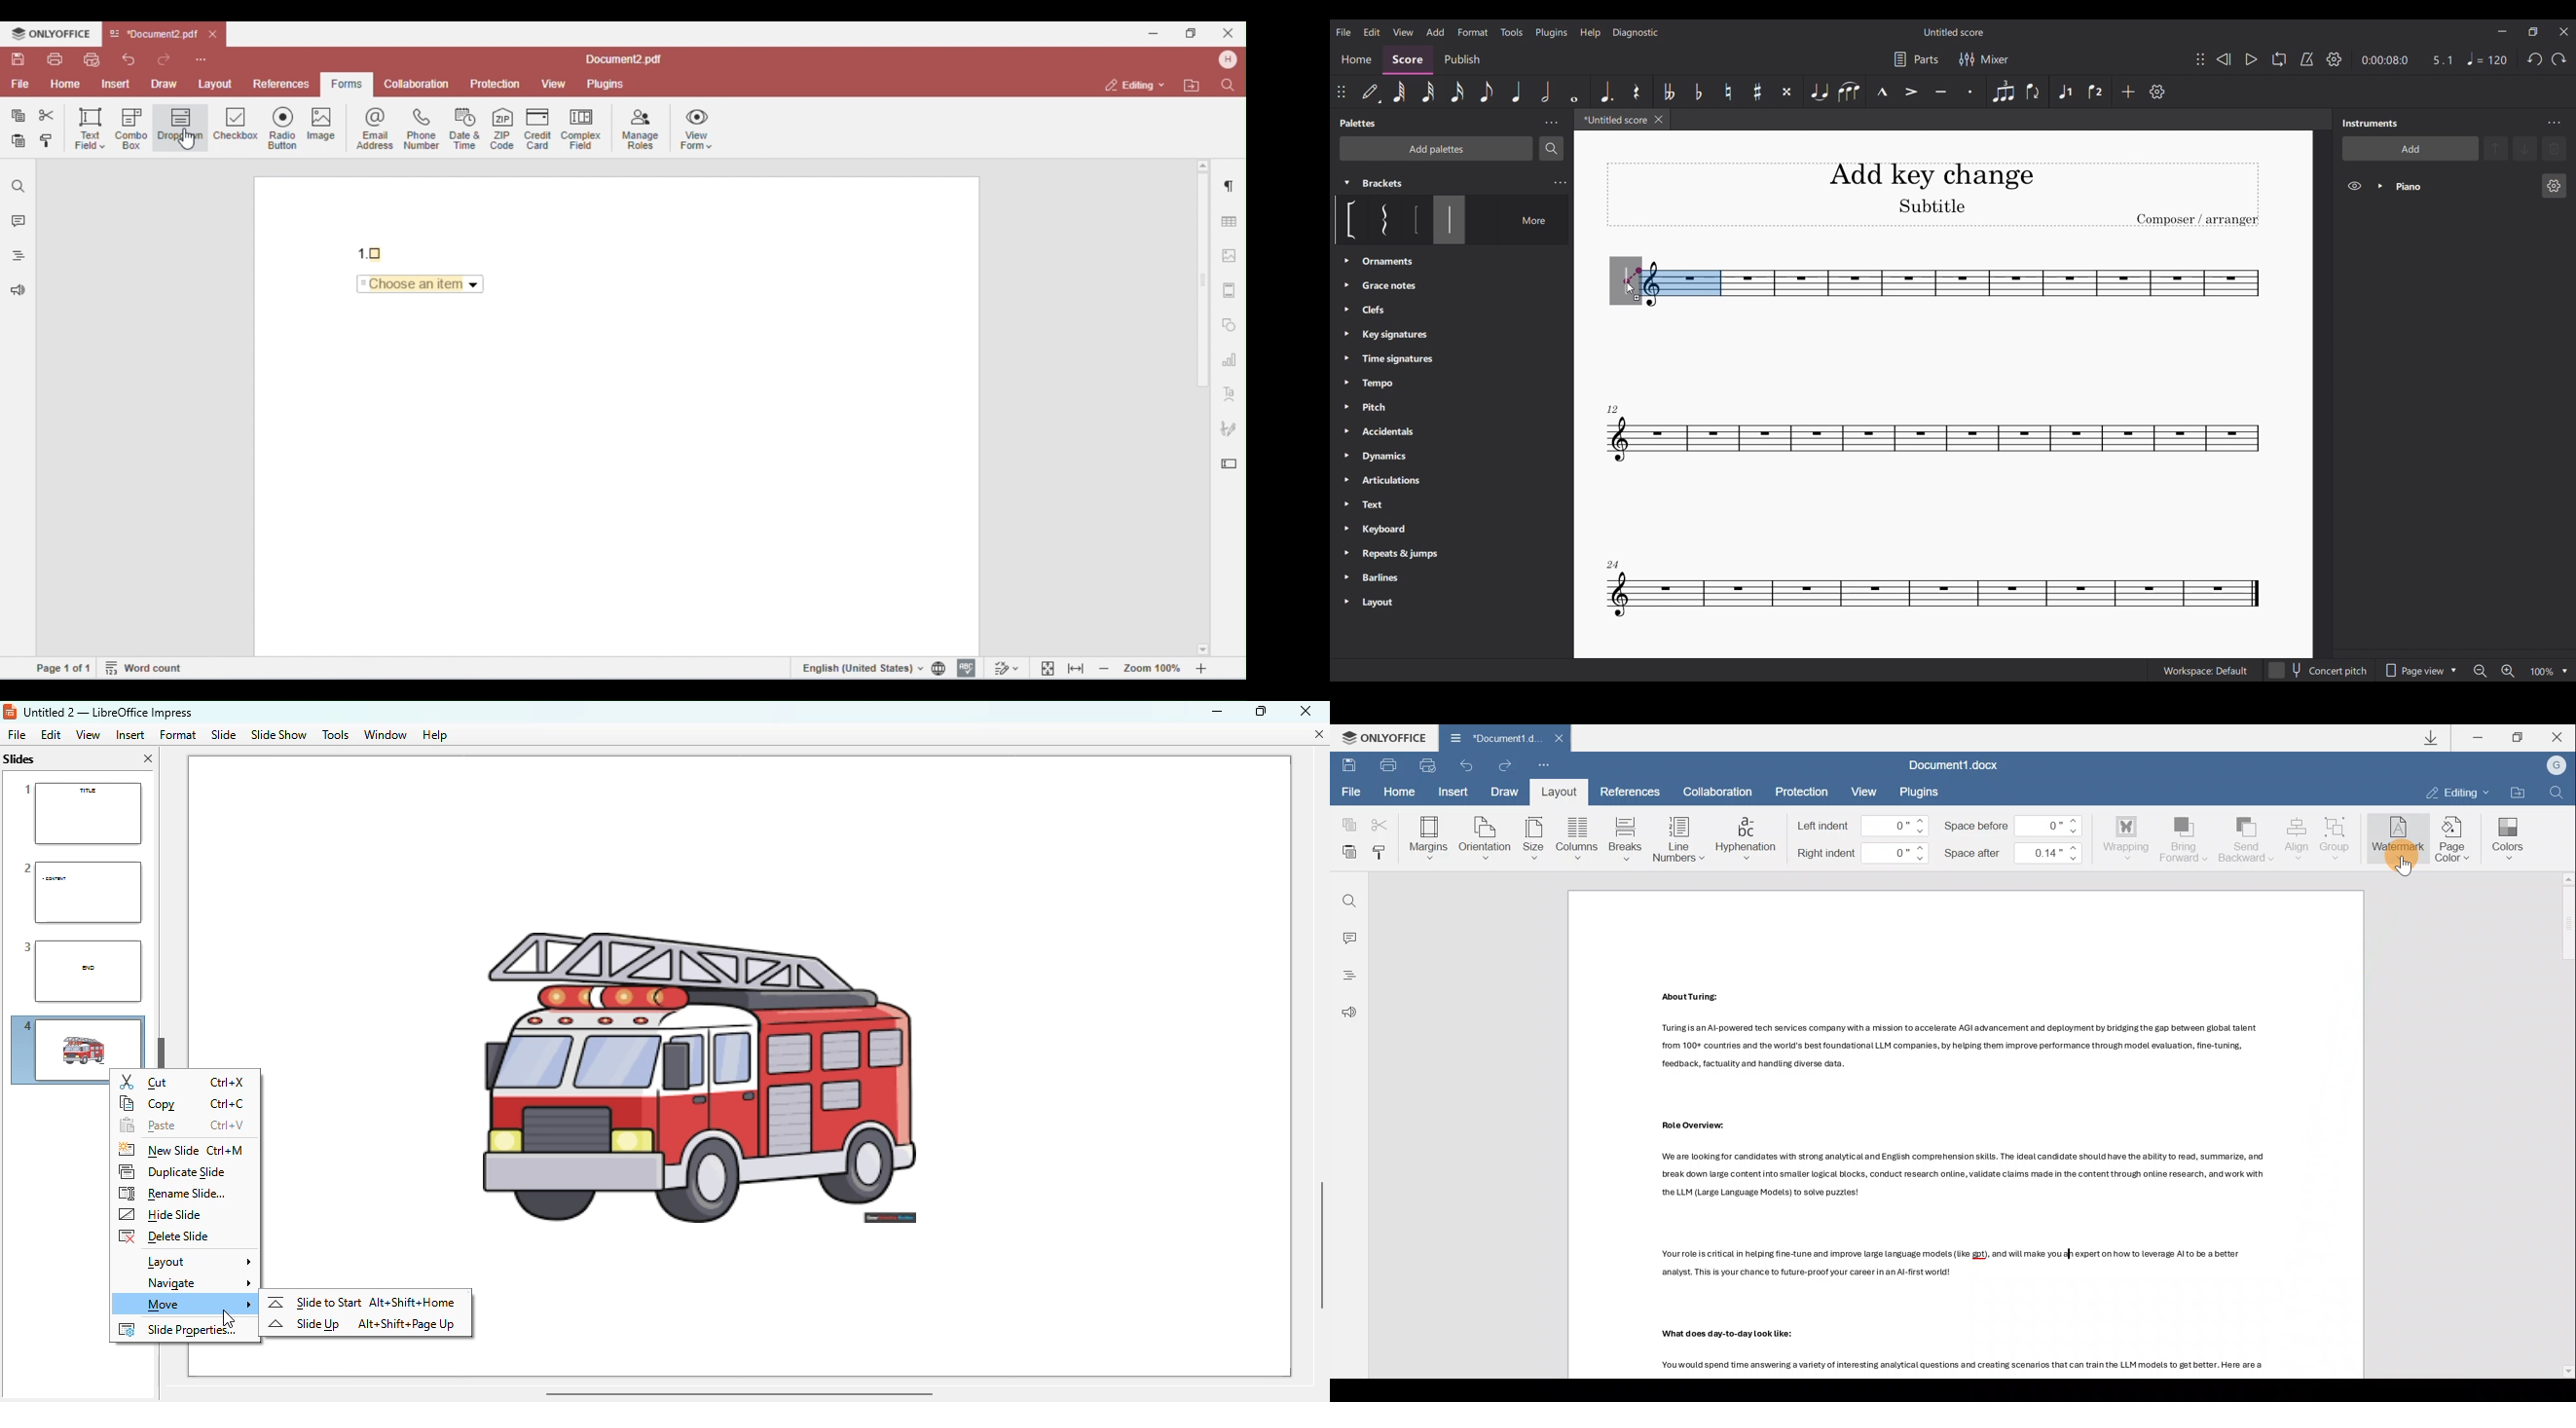  Describe the element at coordinates (1429, 765) in the screenshot. I see `Quick print` at that location.